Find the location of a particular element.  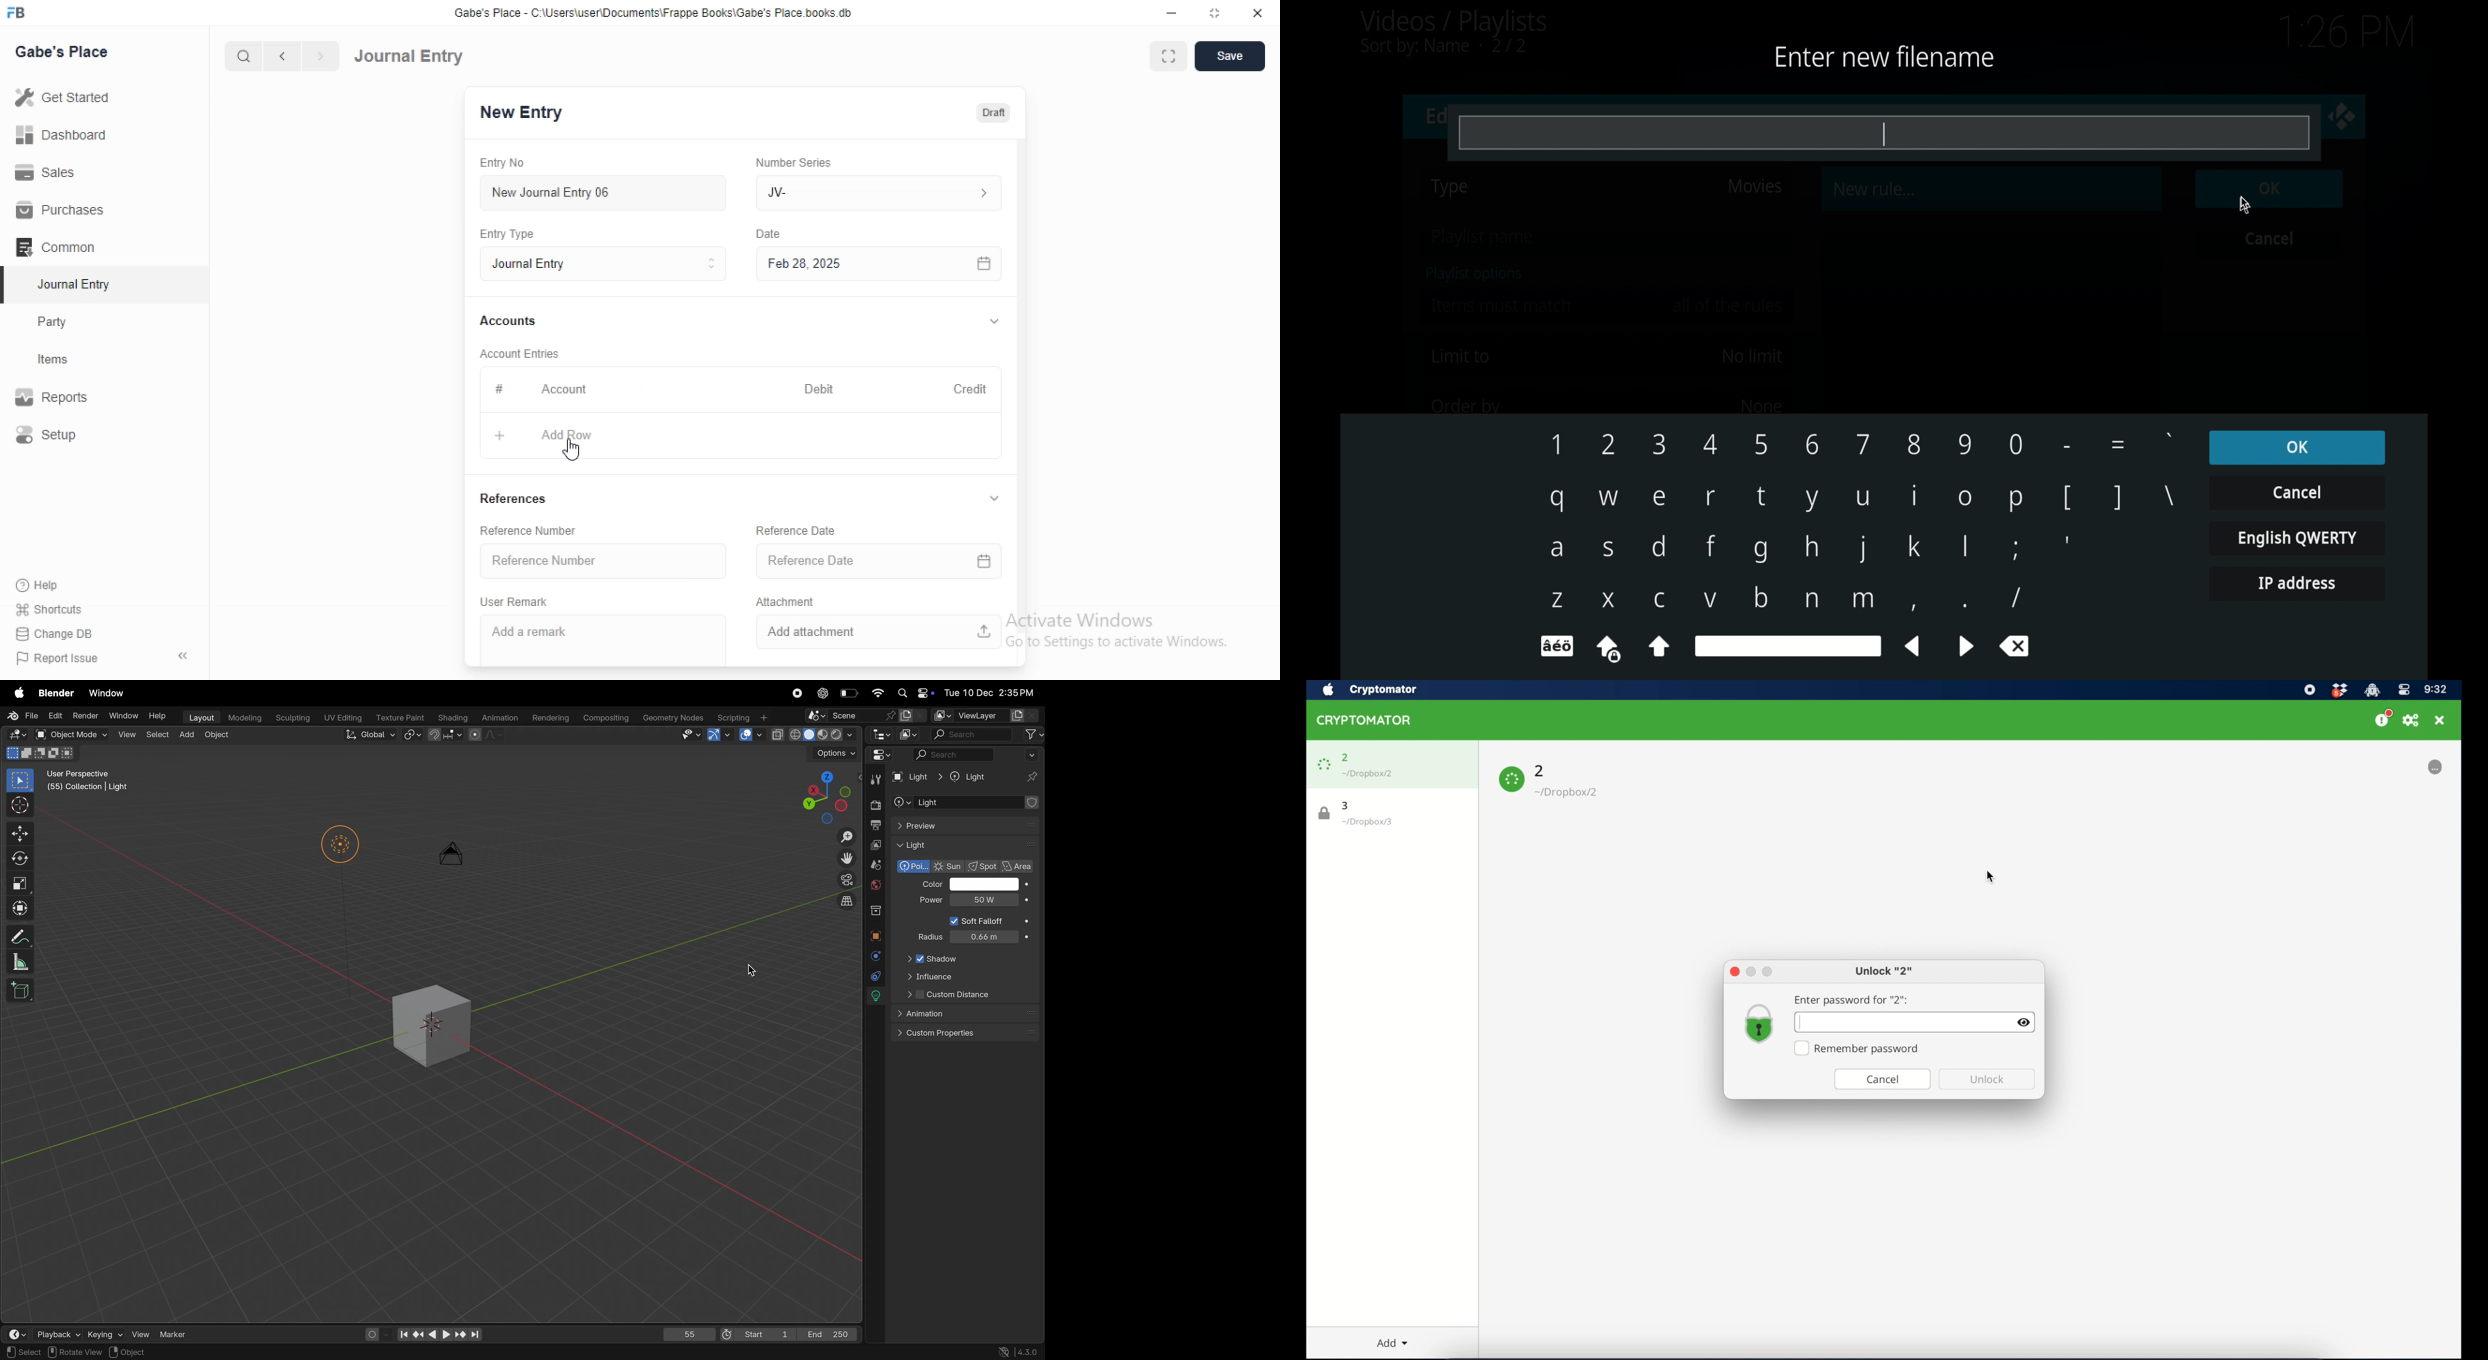

Accounts. is located at coordinates (518, 322).